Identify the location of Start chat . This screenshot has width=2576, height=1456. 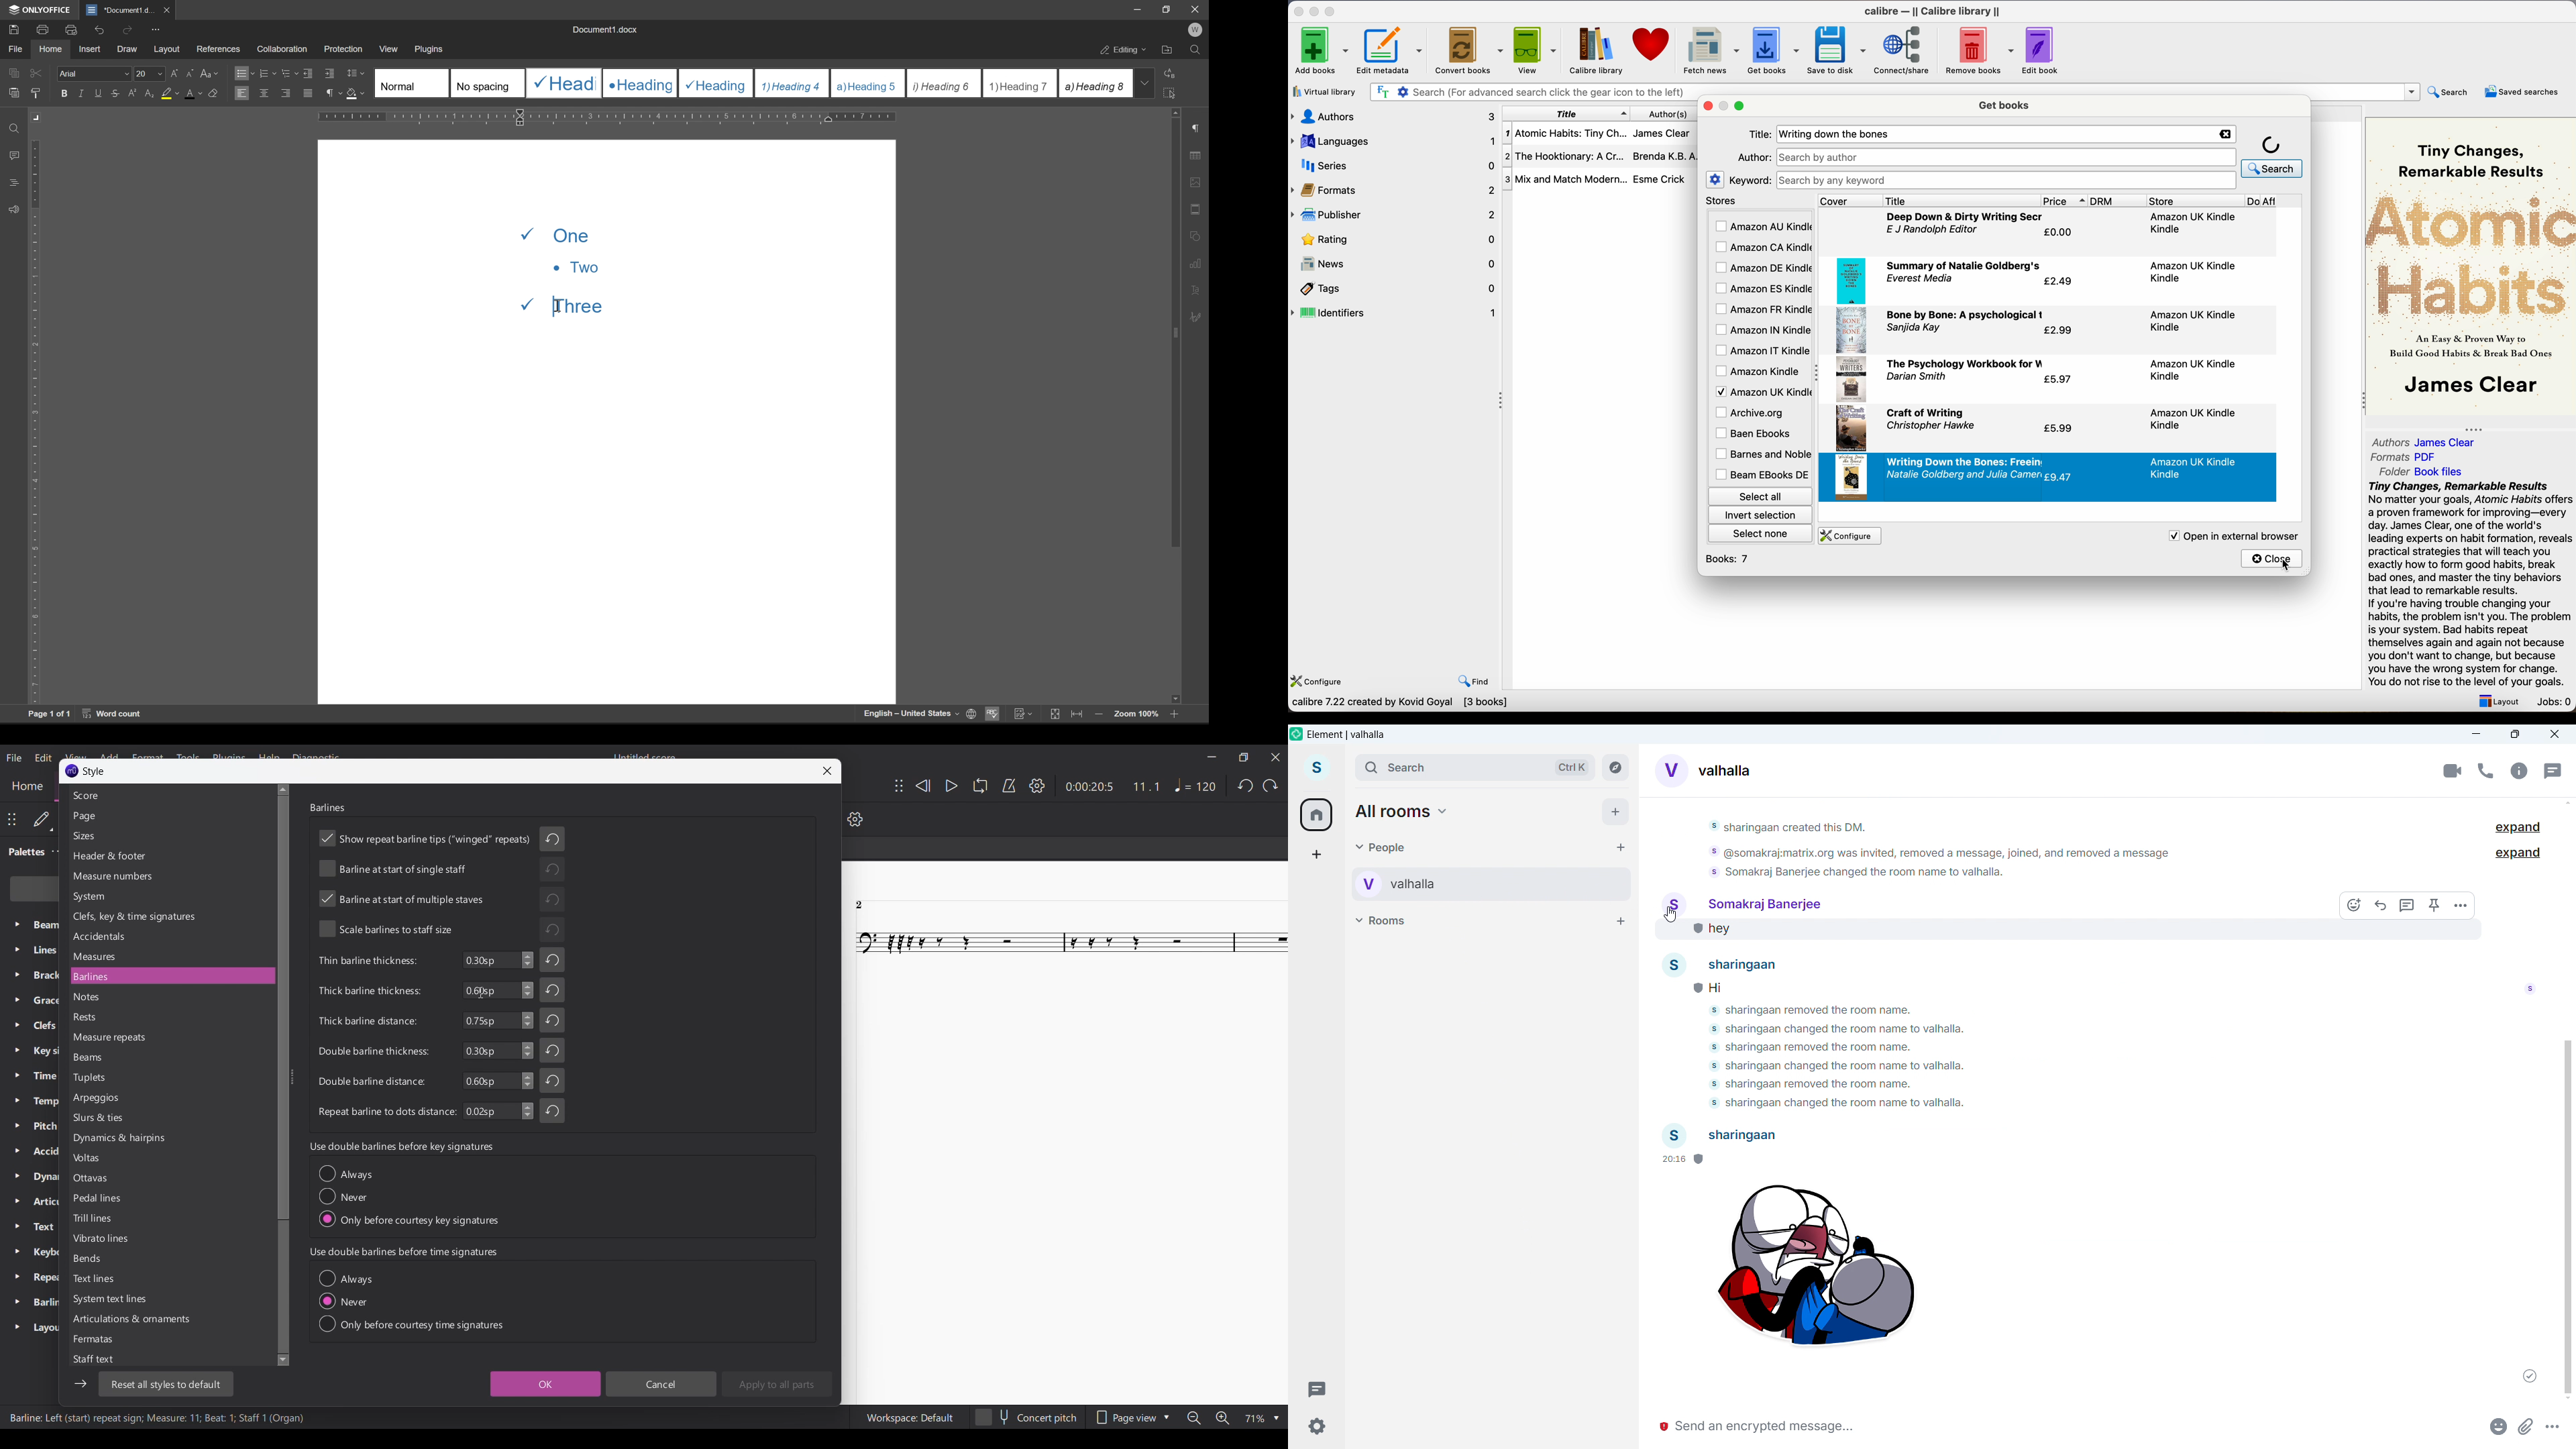
(1619, 847).